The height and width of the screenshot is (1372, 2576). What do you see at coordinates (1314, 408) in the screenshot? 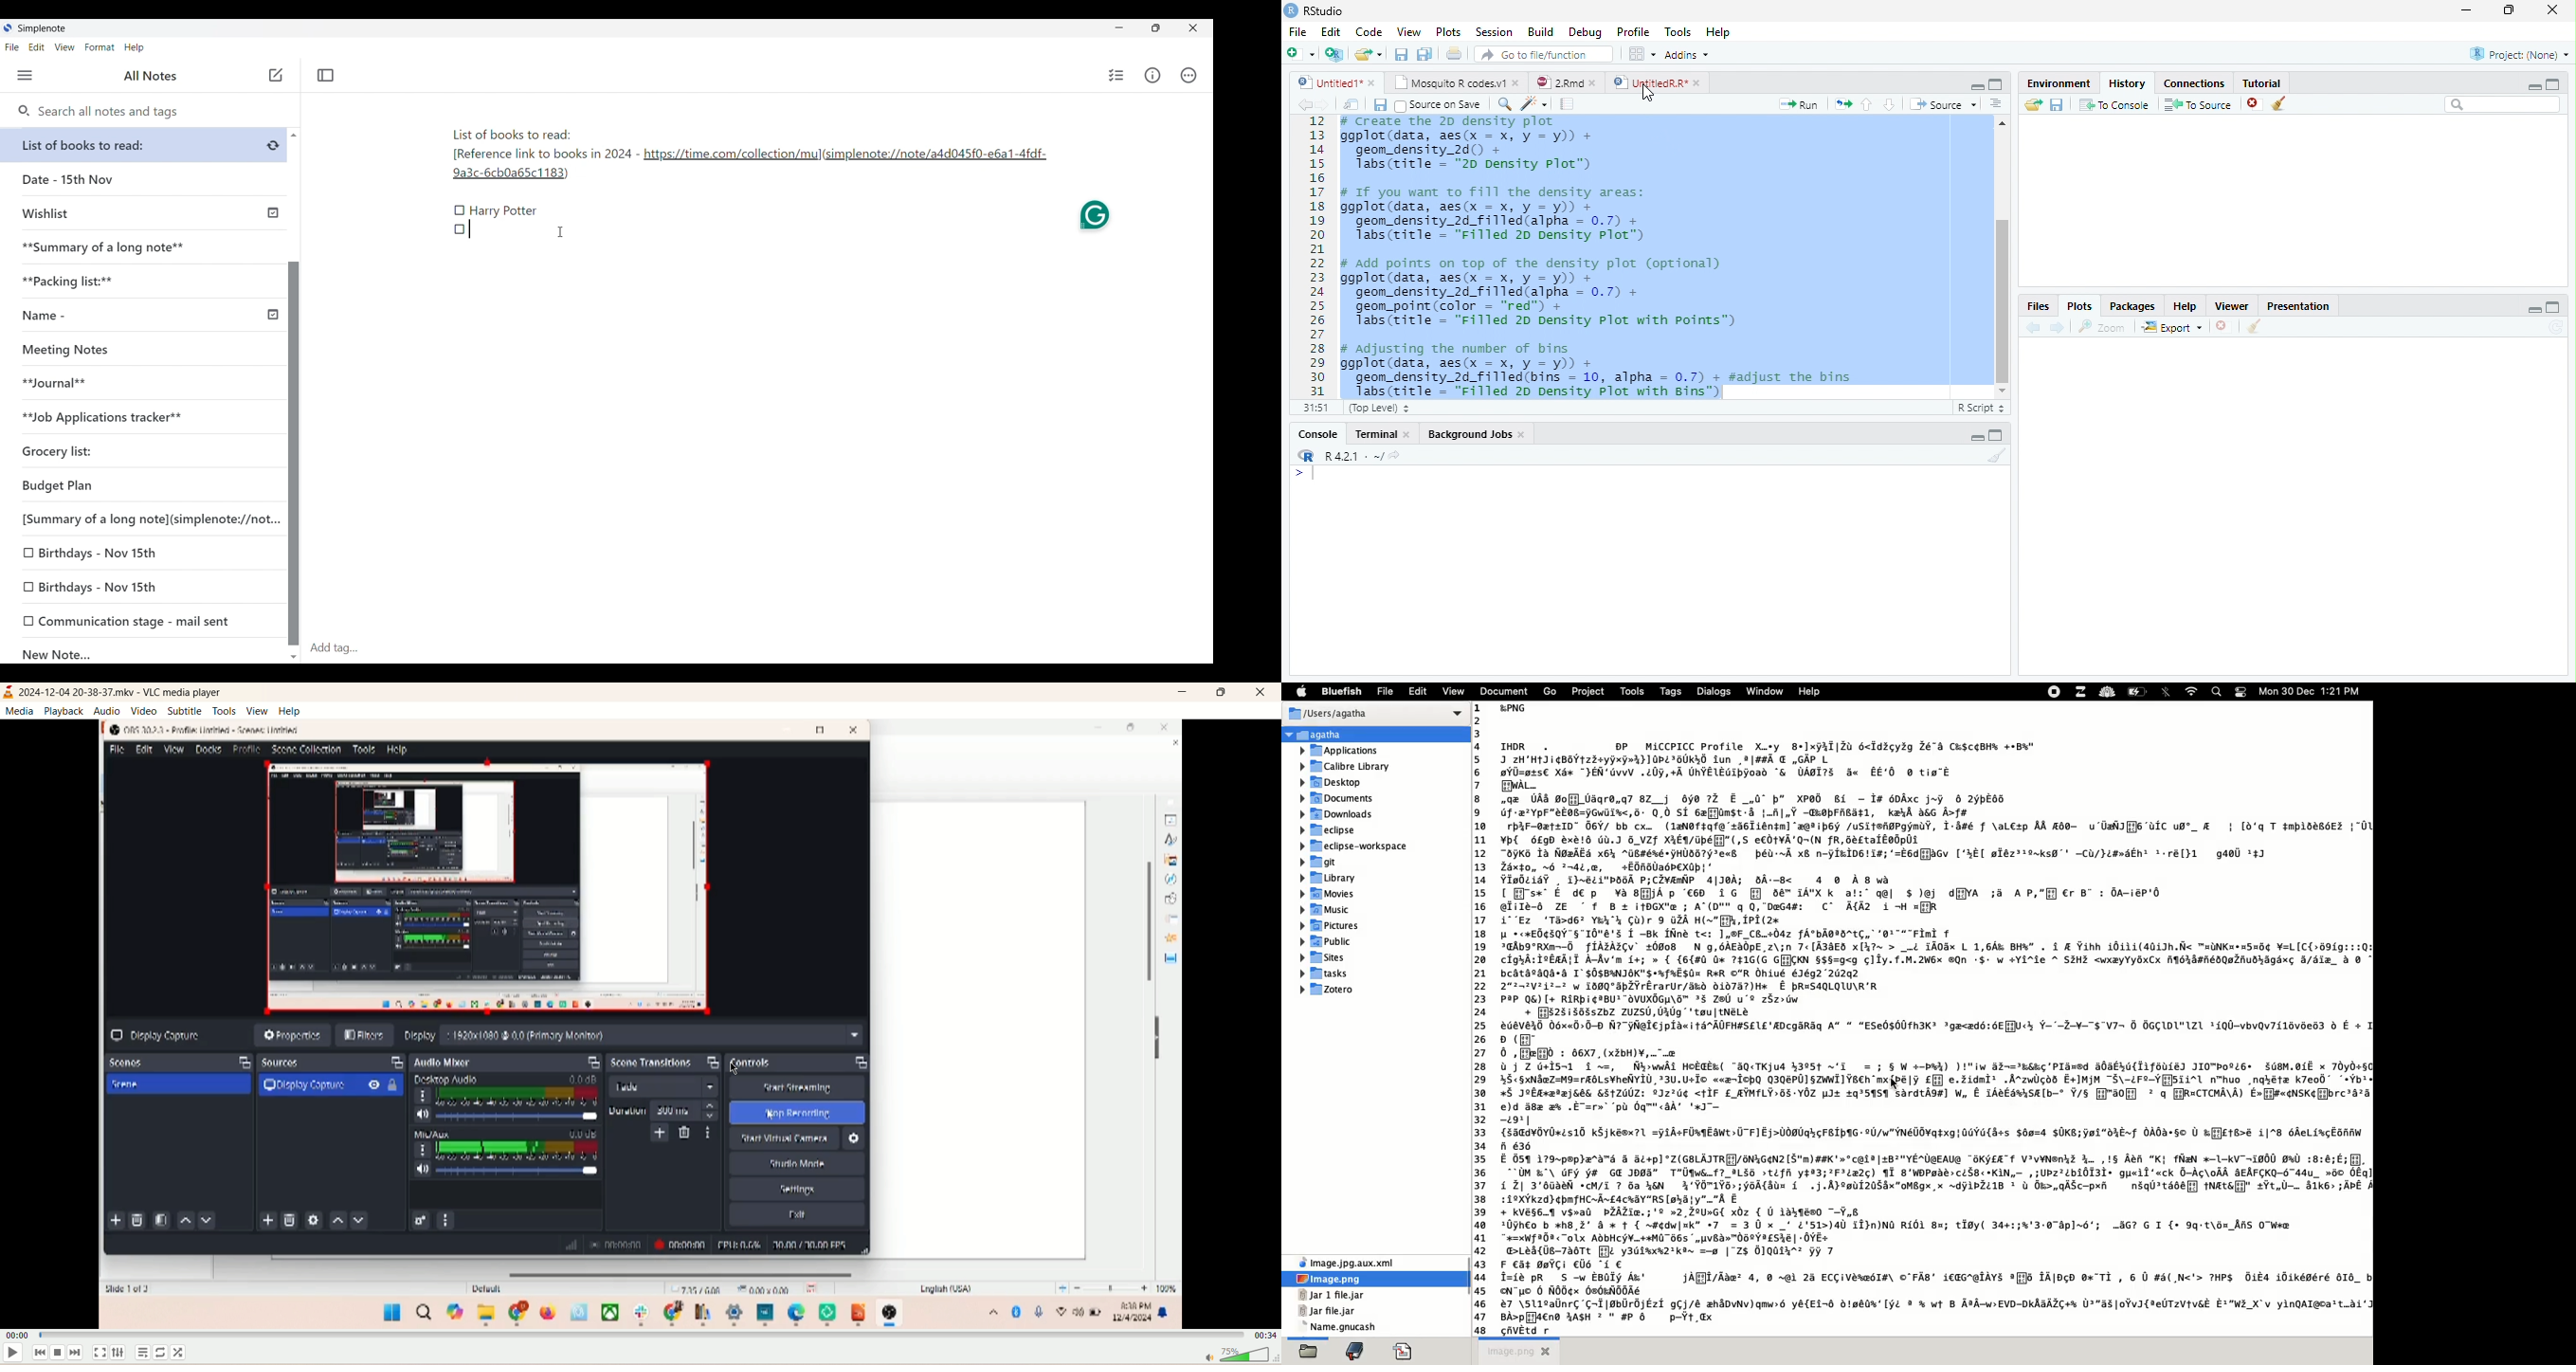
I see `31:51` at bounding box center [1314, 408].